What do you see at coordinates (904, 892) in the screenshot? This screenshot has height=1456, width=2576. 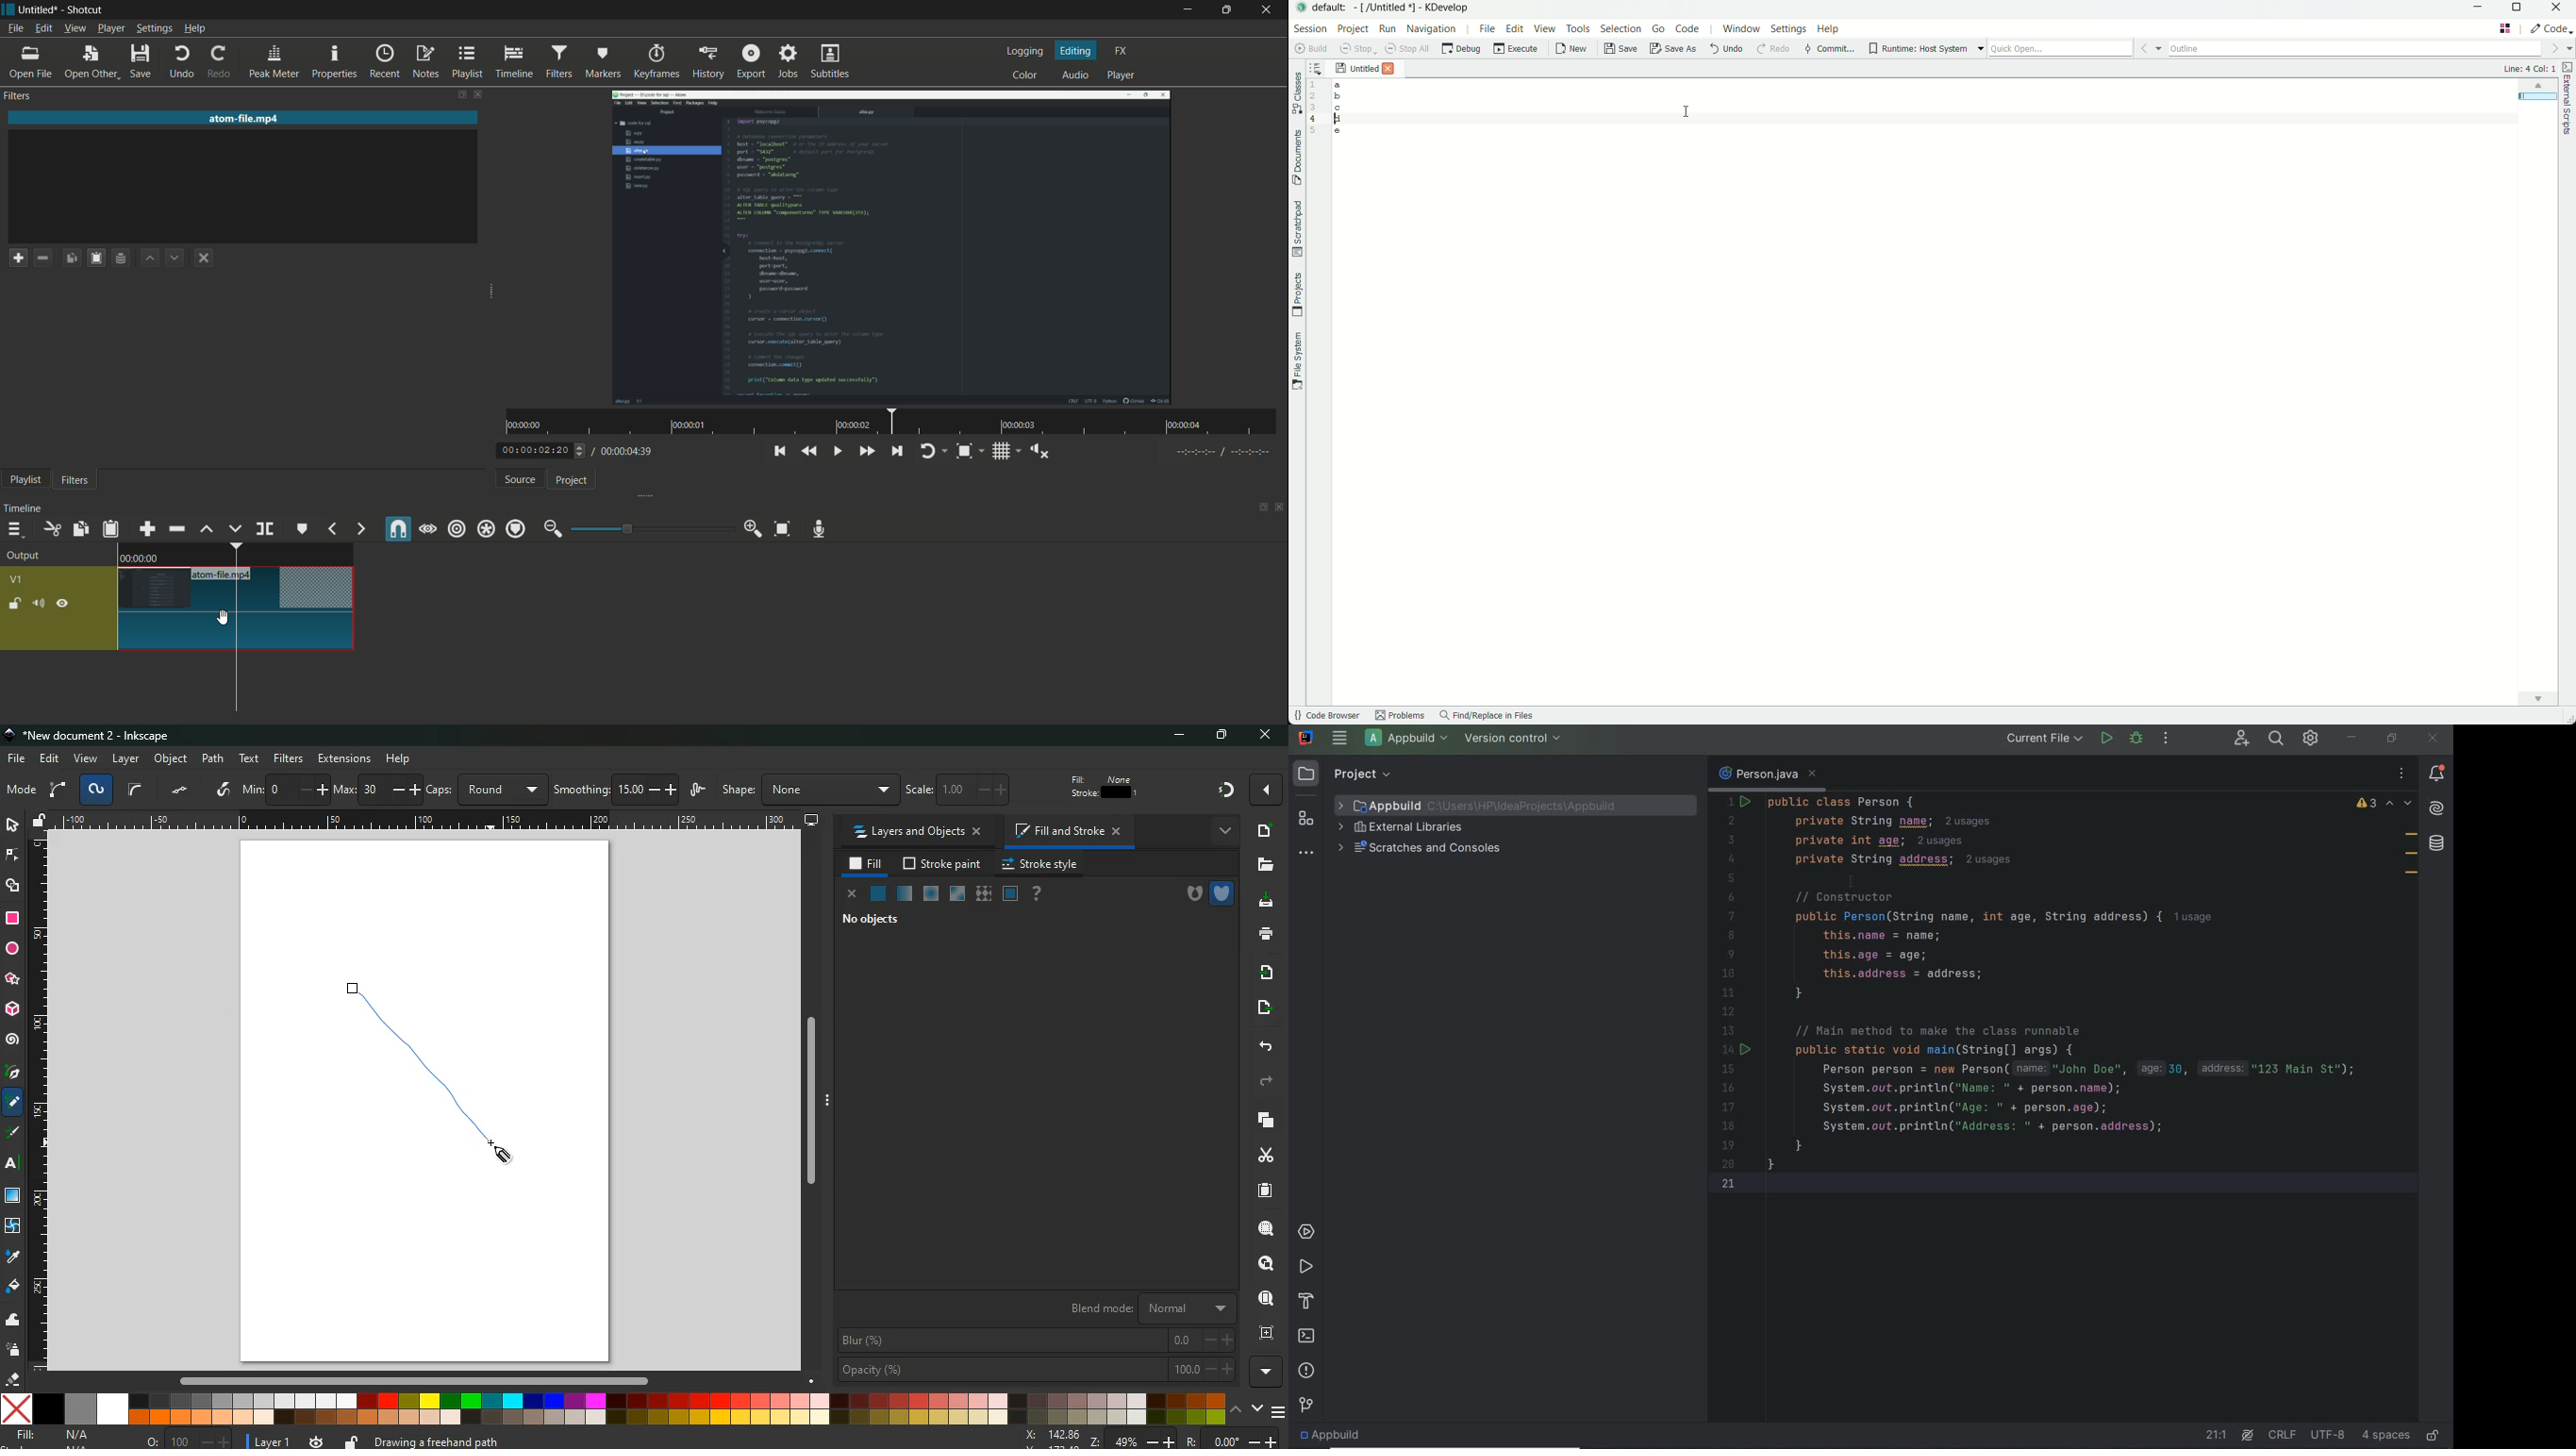 I see `opacity` at bounding box center [904, 892].